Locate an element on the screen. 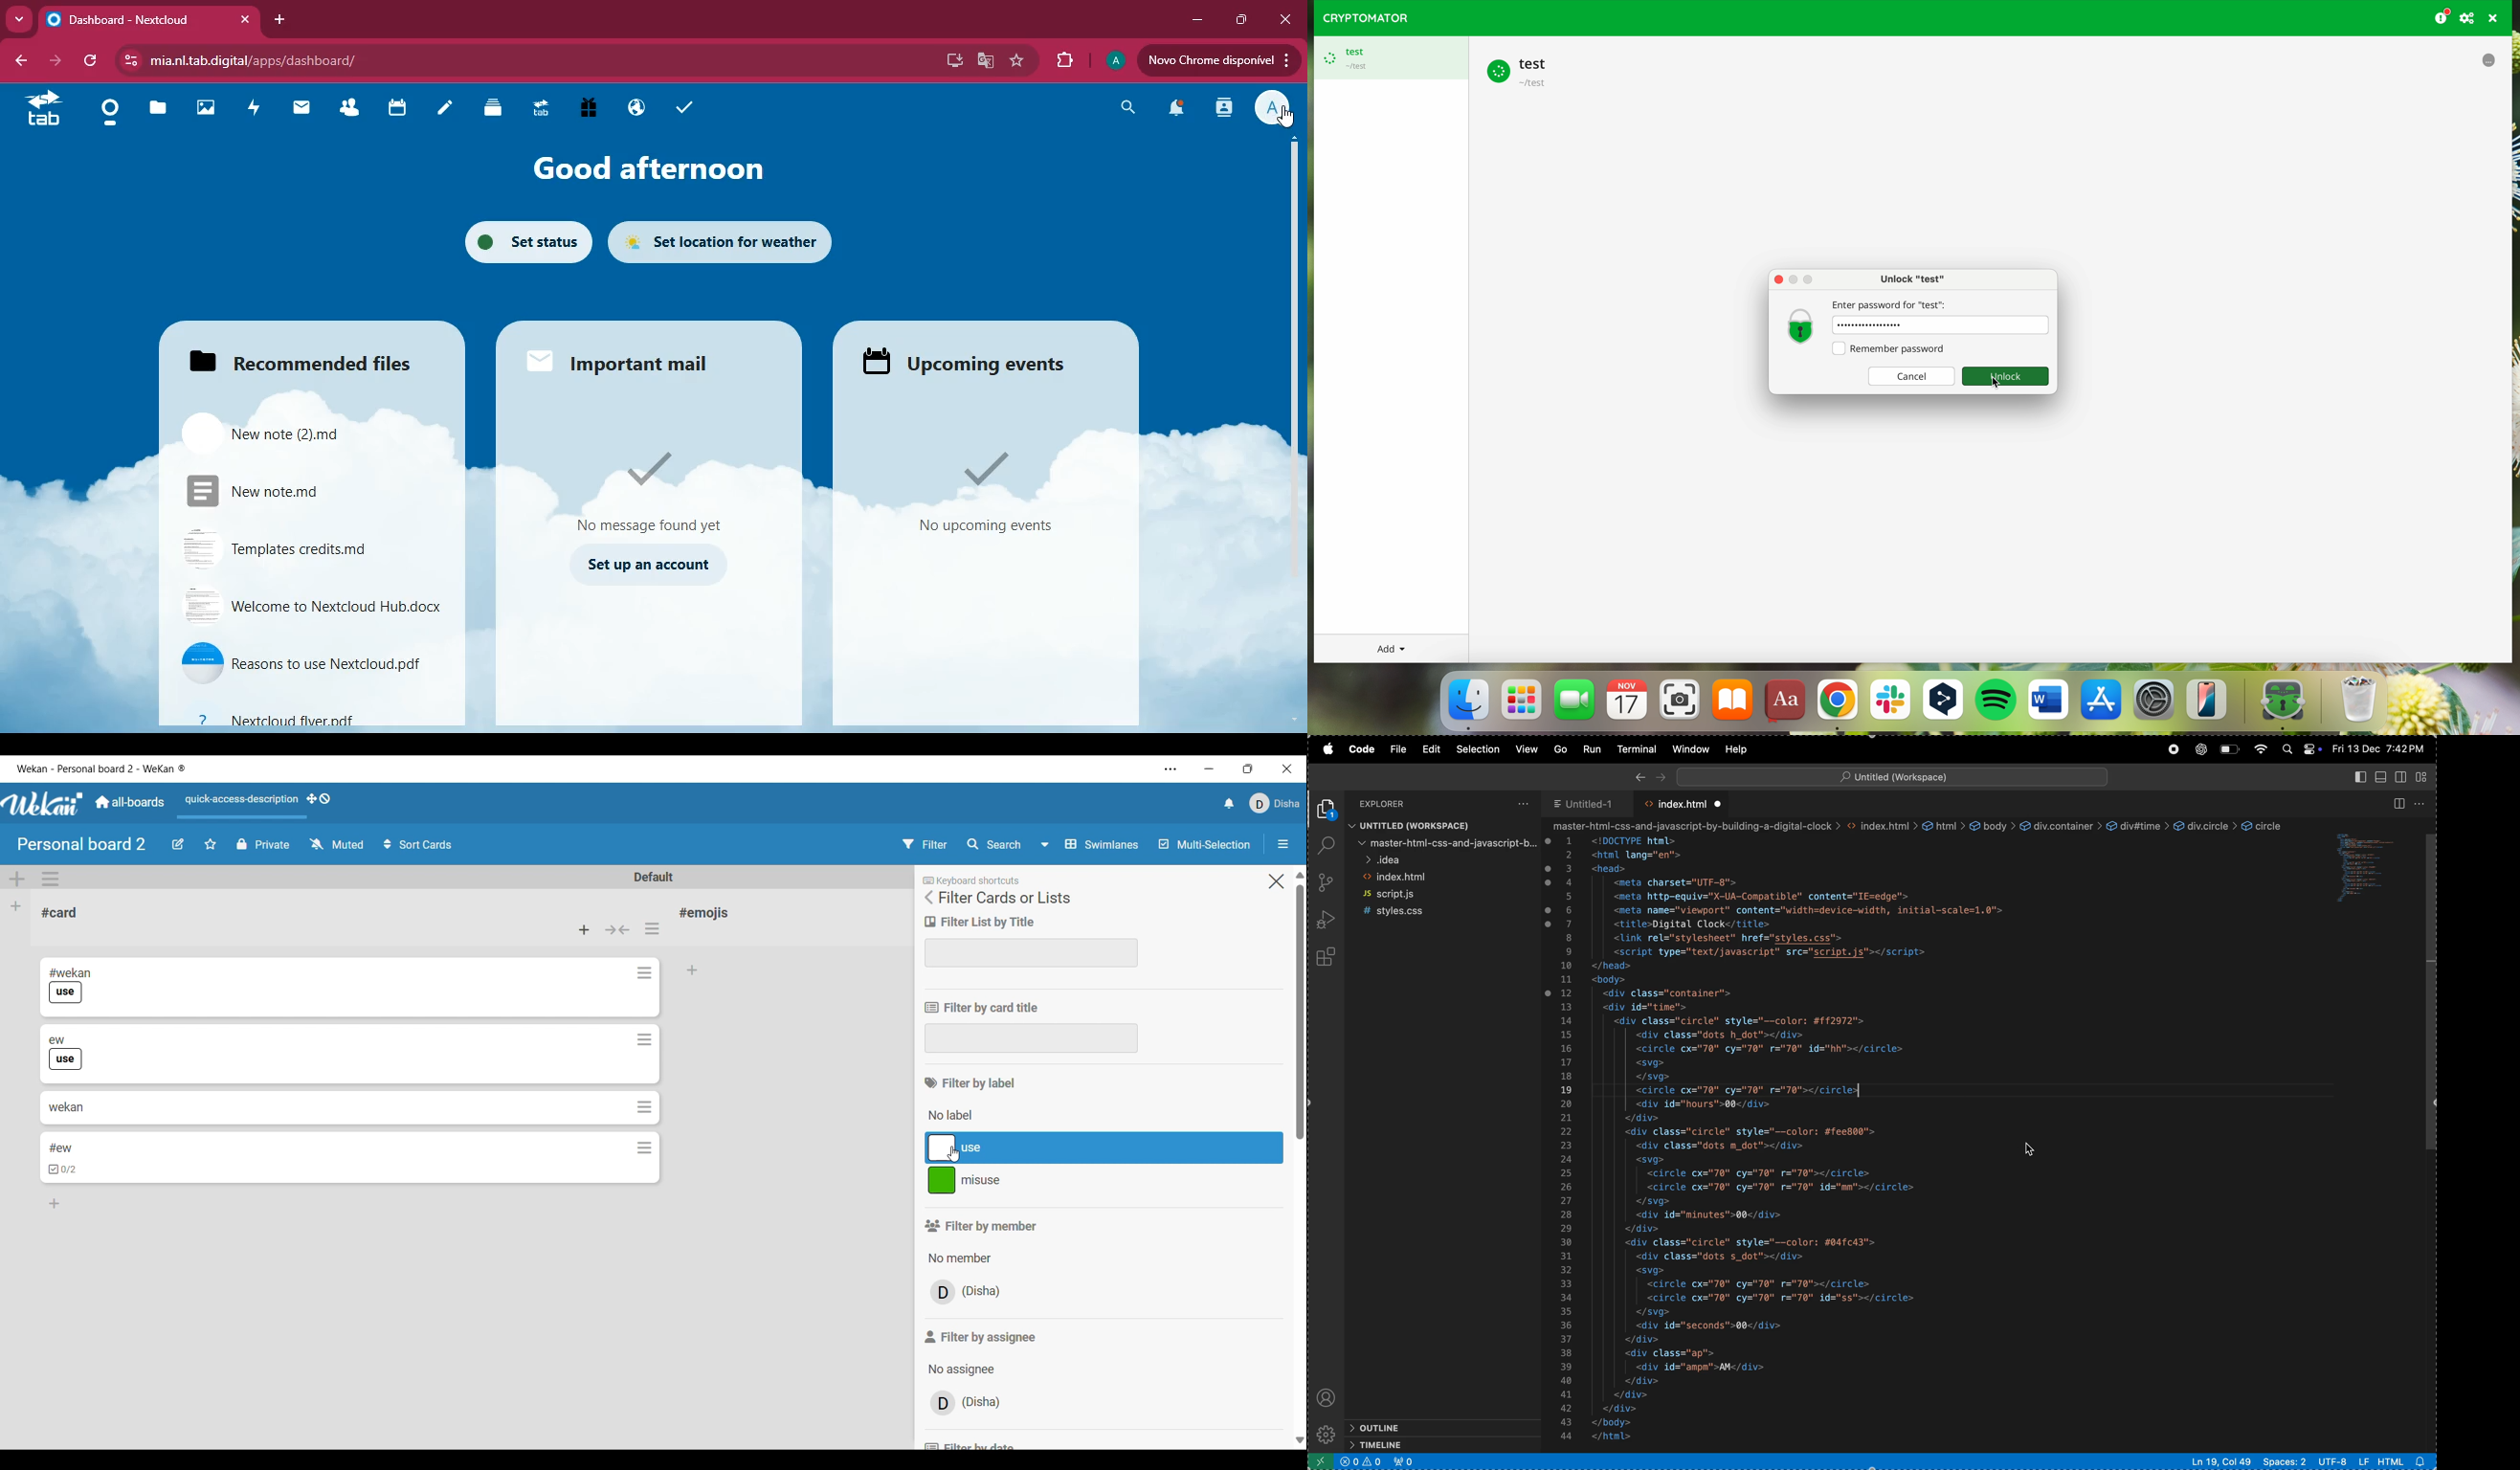 This screenshot has width=2520, height=1484. Text box to input filter criteria is located at coordinates (1031, 1039).